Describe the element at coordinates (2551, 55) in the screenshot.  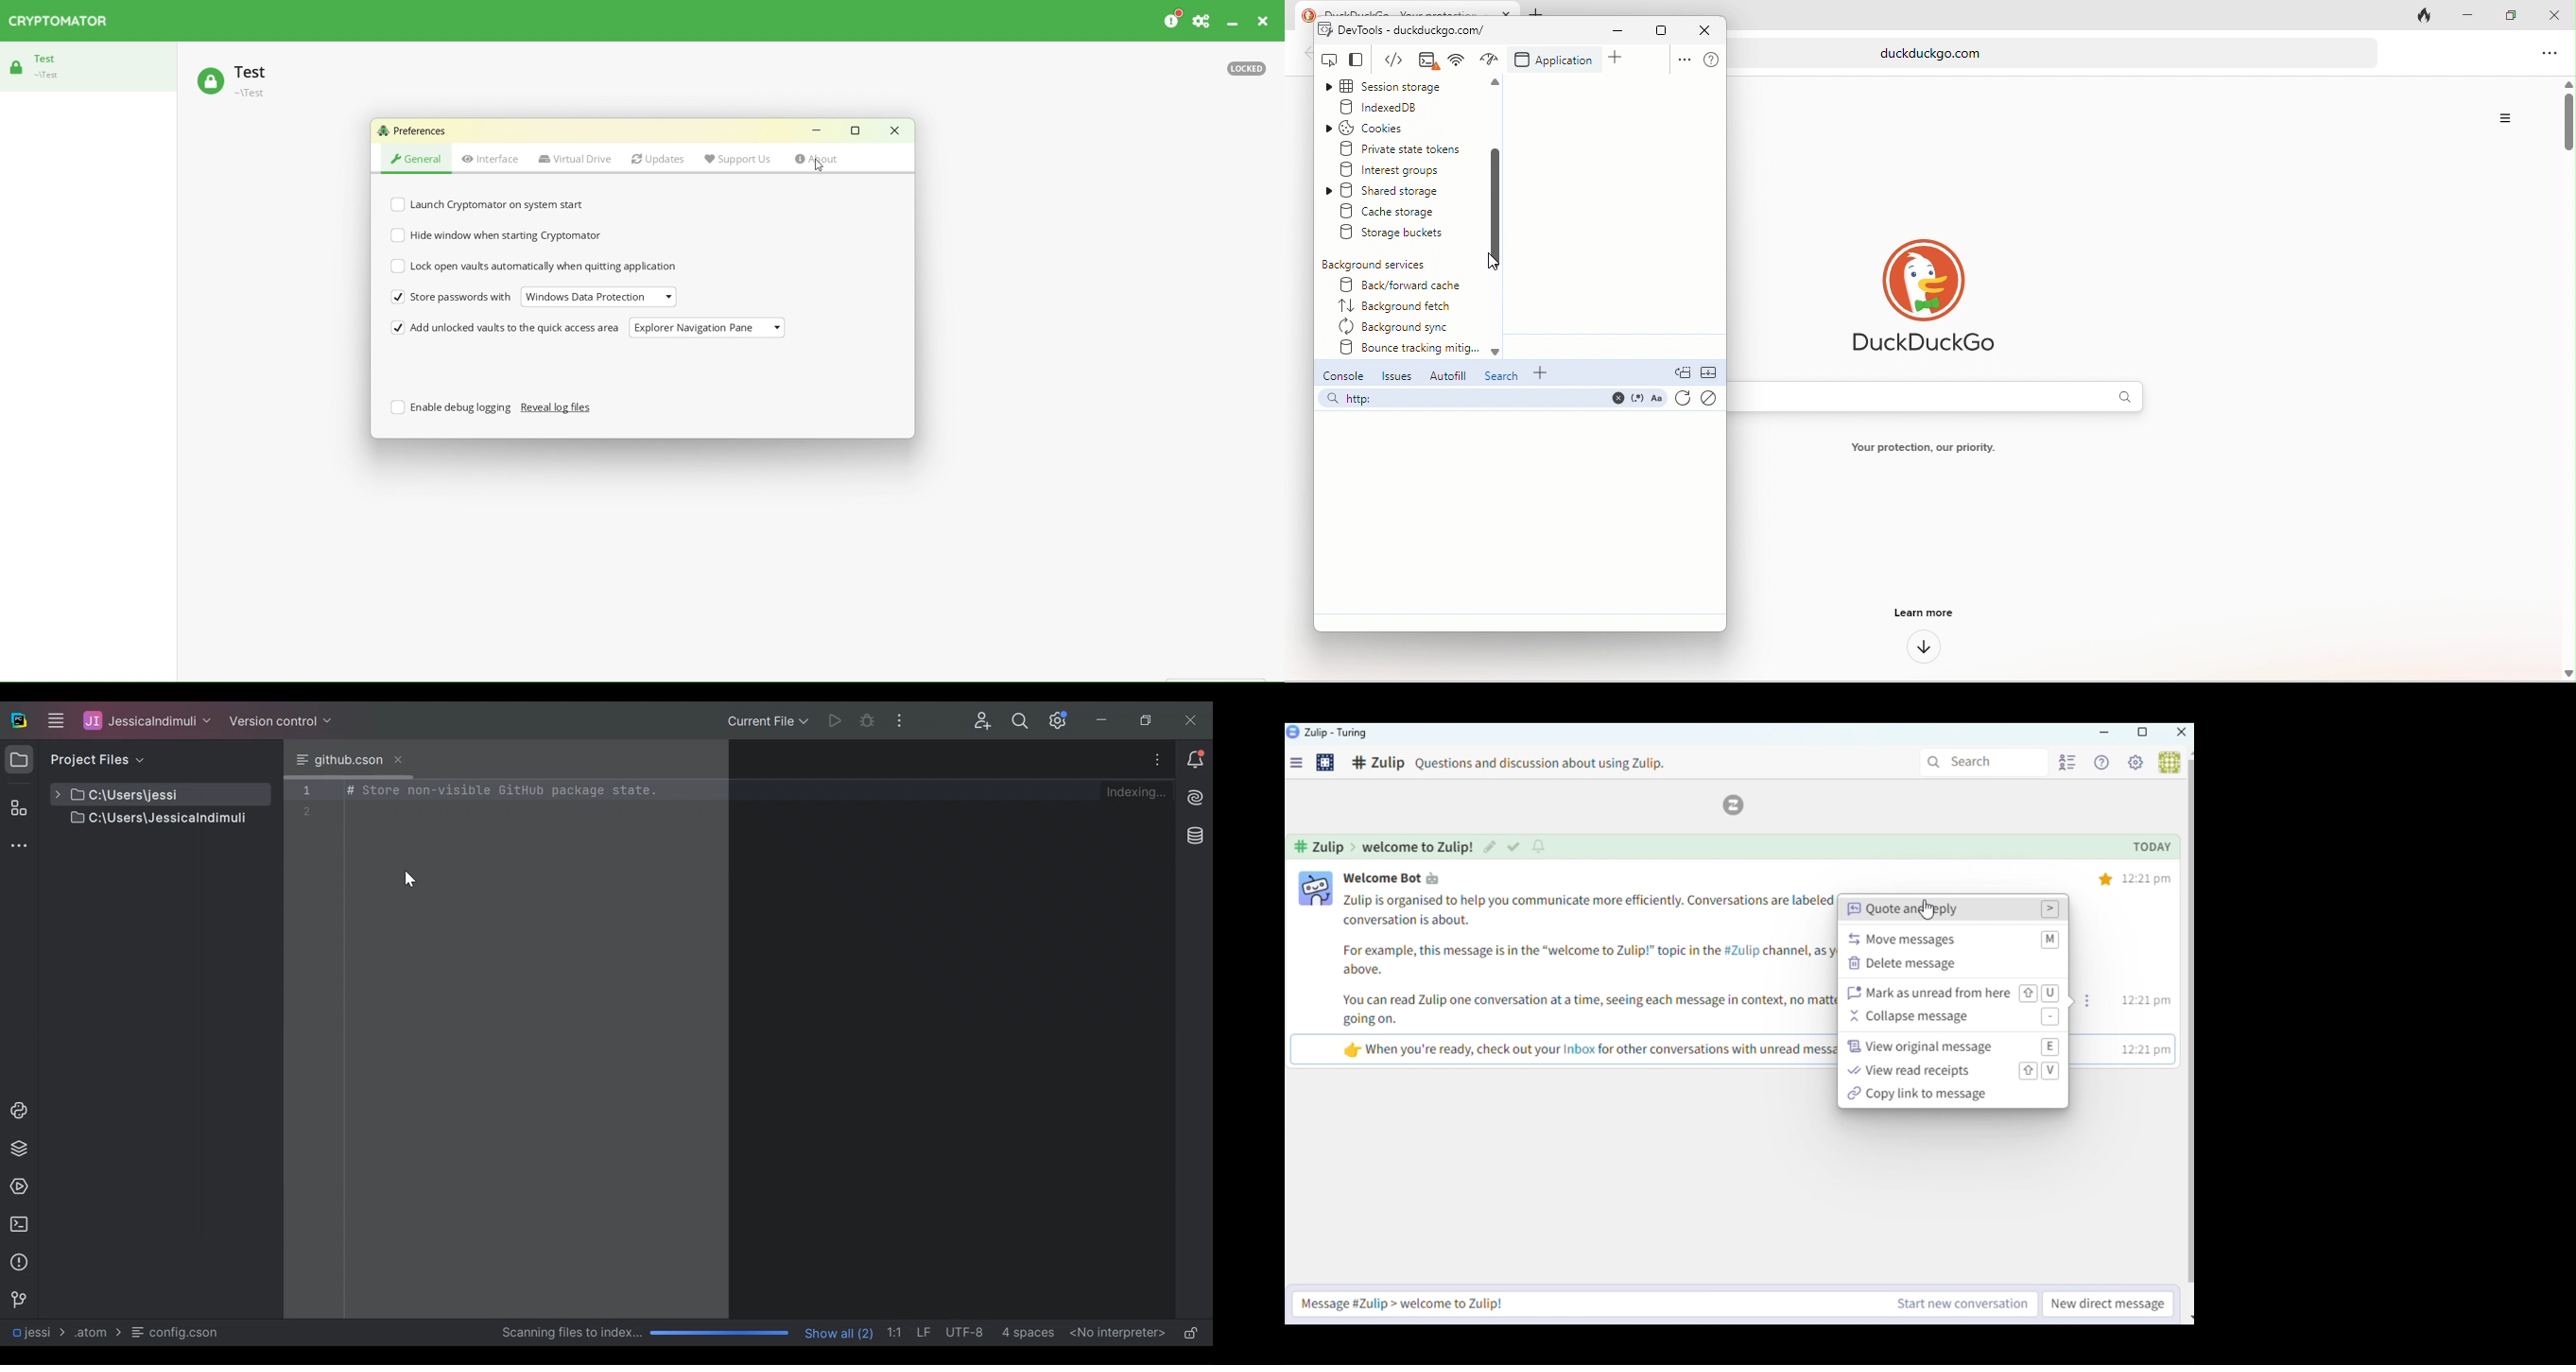
I see `option` at that location.